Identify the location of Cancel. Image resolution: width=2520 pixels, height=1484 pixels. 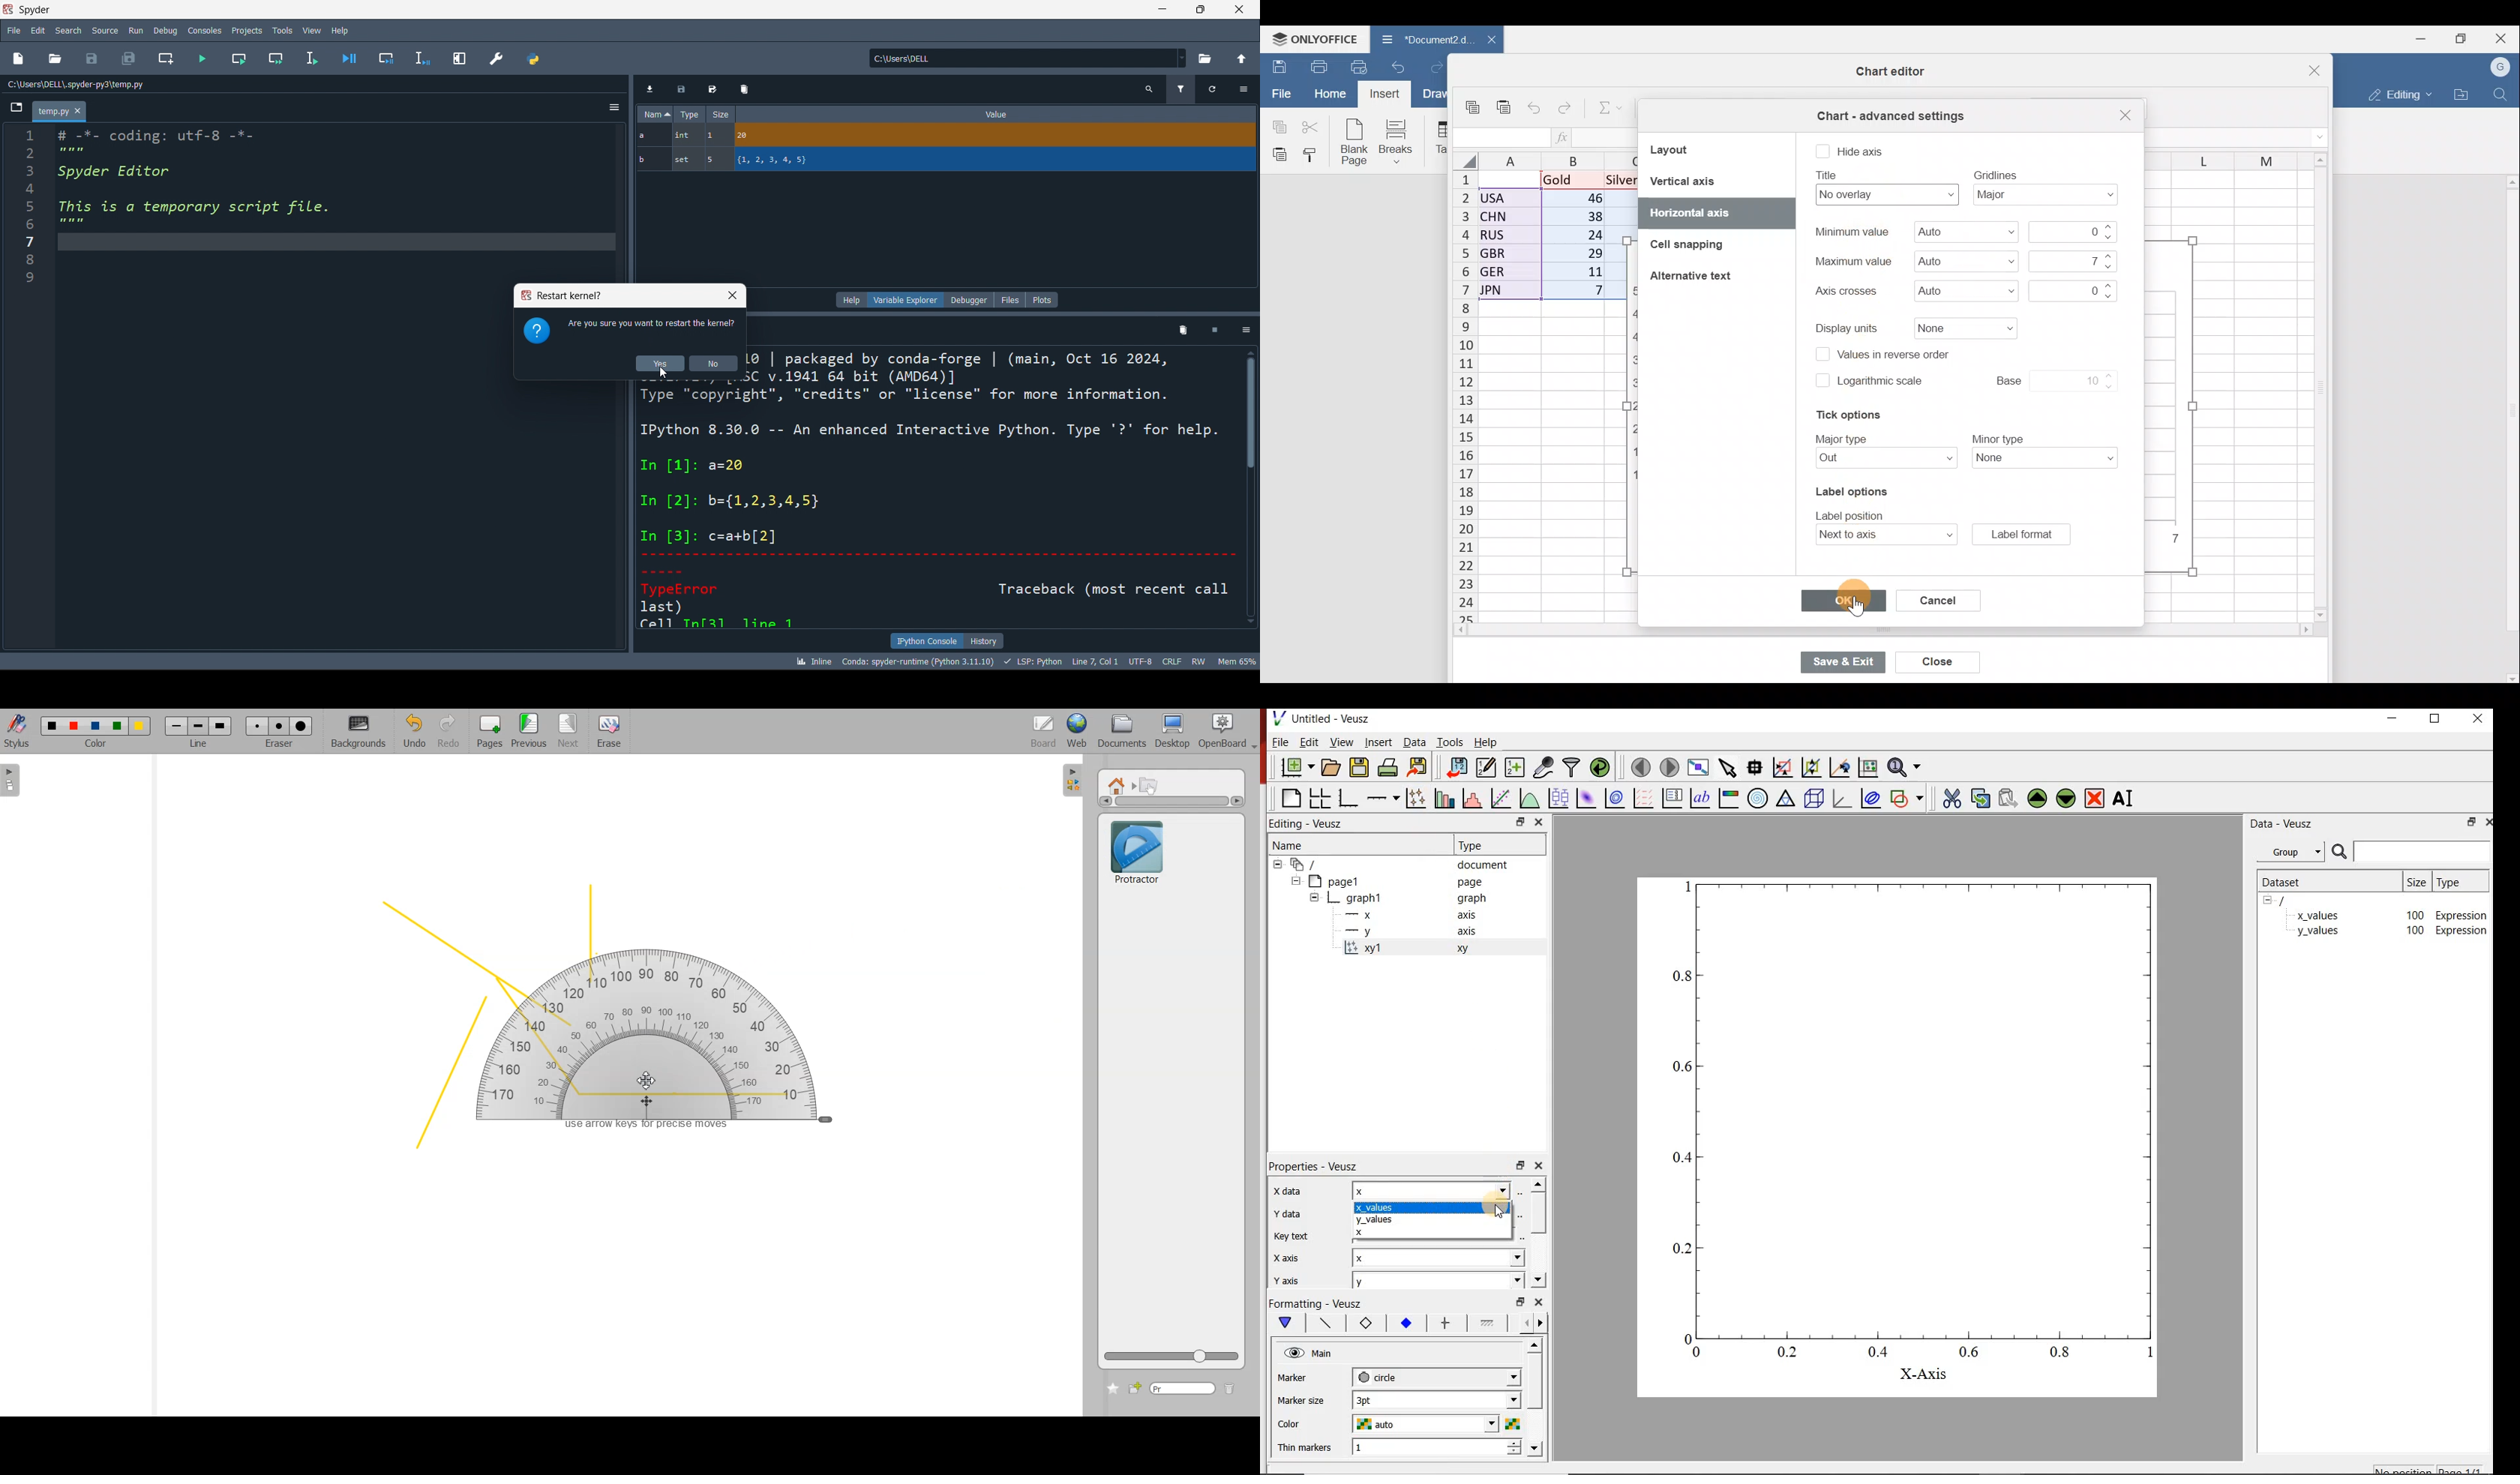
(1932, 598).